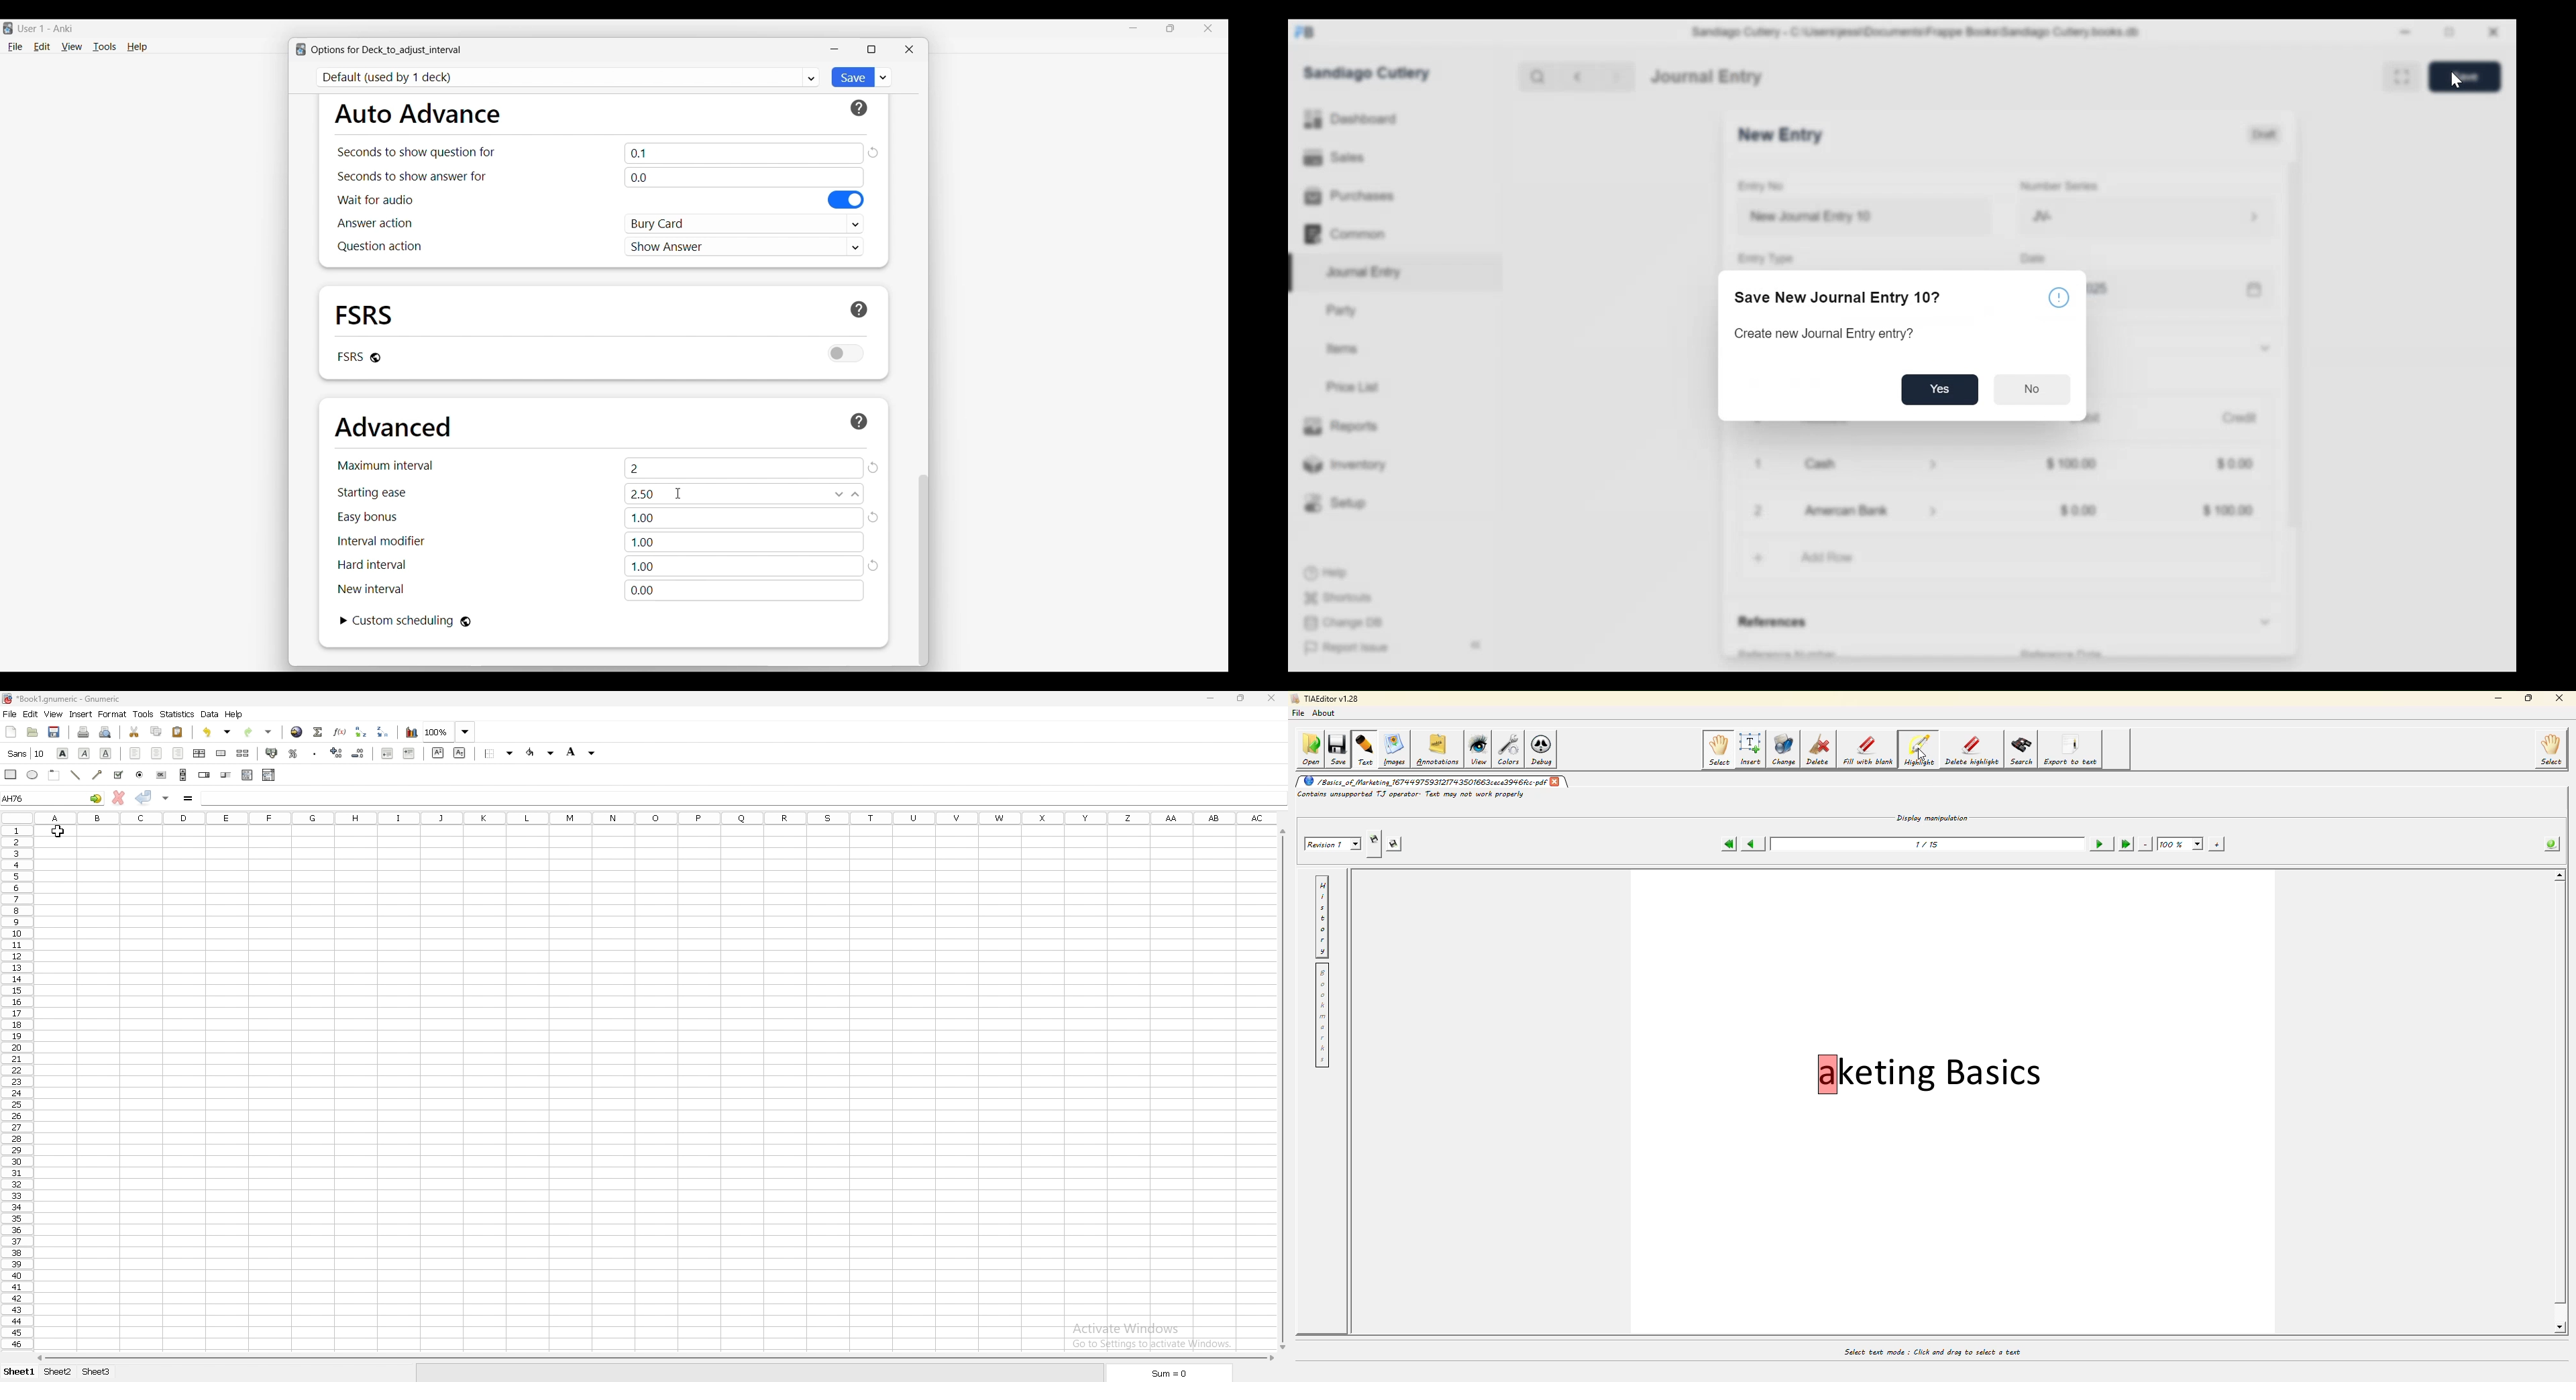 This screenshot has height=1400, width=2576. I want to click on button, so click(161, 776).